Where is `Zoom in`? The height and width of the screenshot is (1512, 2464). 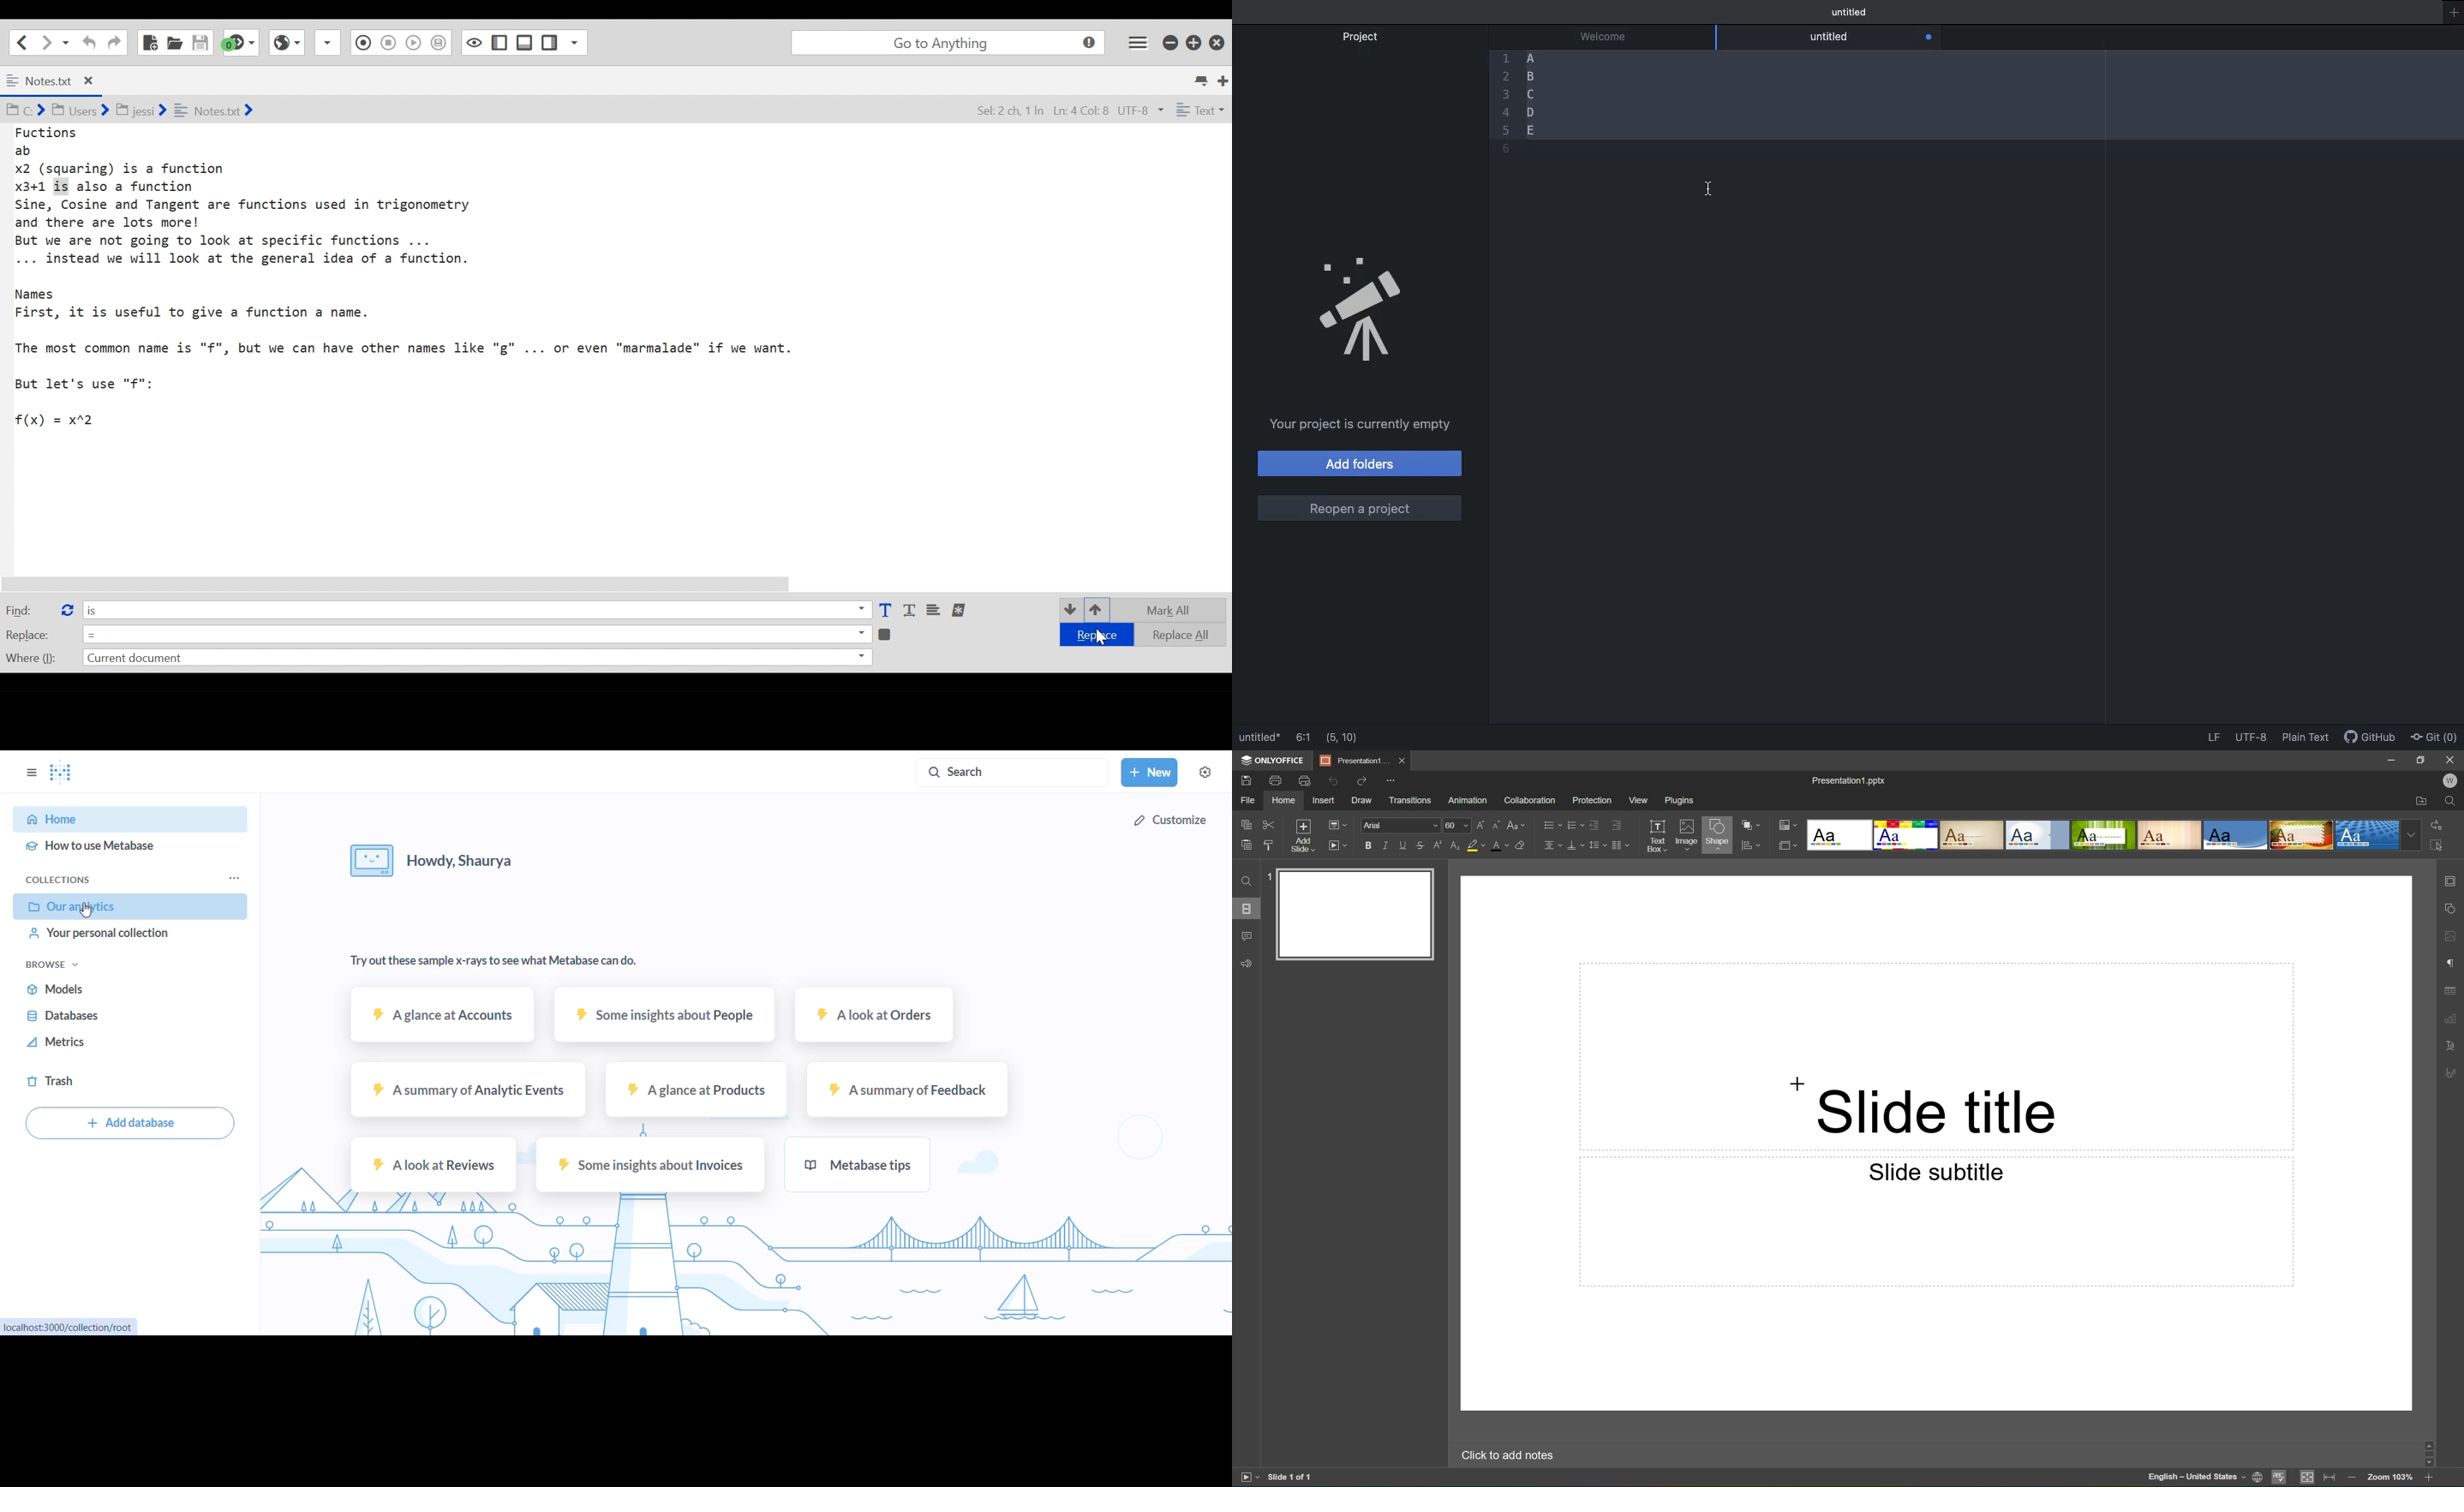 Zoom in is located at coordinates (2428, 1479).